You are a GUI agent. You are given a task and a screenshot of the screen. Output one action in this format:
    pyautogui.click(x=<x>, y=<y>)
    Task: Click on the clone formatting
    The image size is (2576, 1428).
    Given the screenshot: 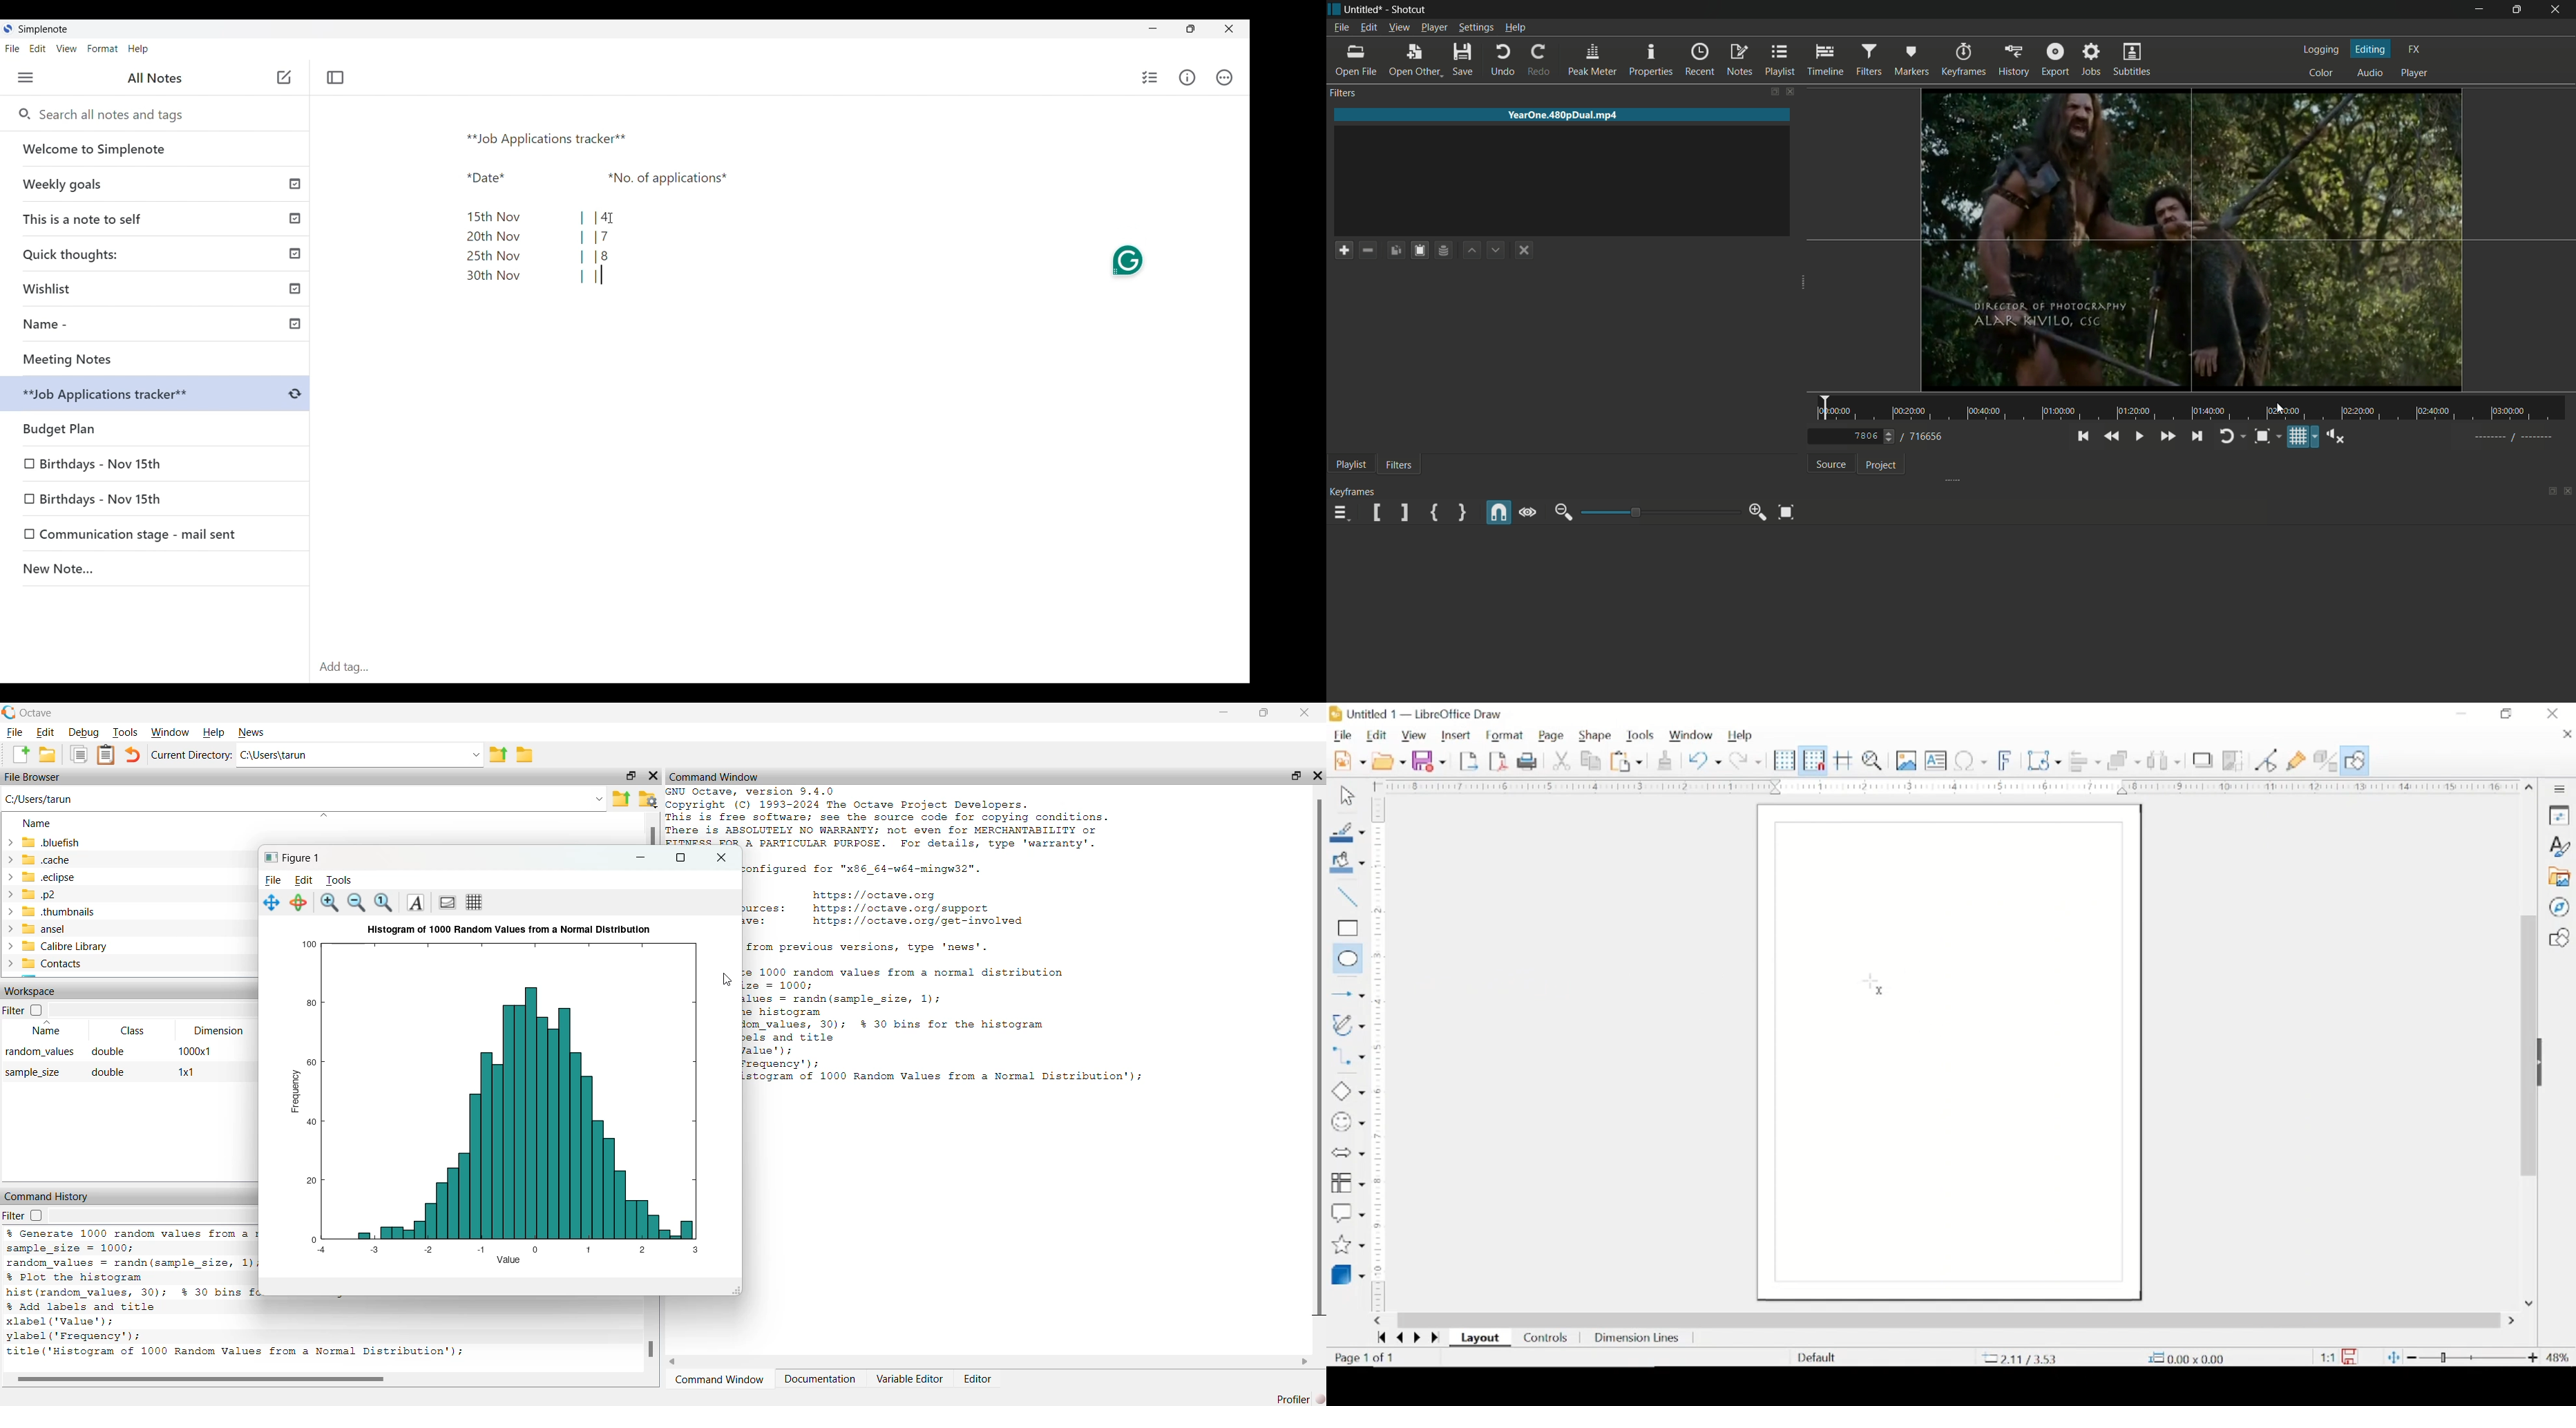 What is the action you would take?
    pyautogui.click(x=1664, y=761)
    